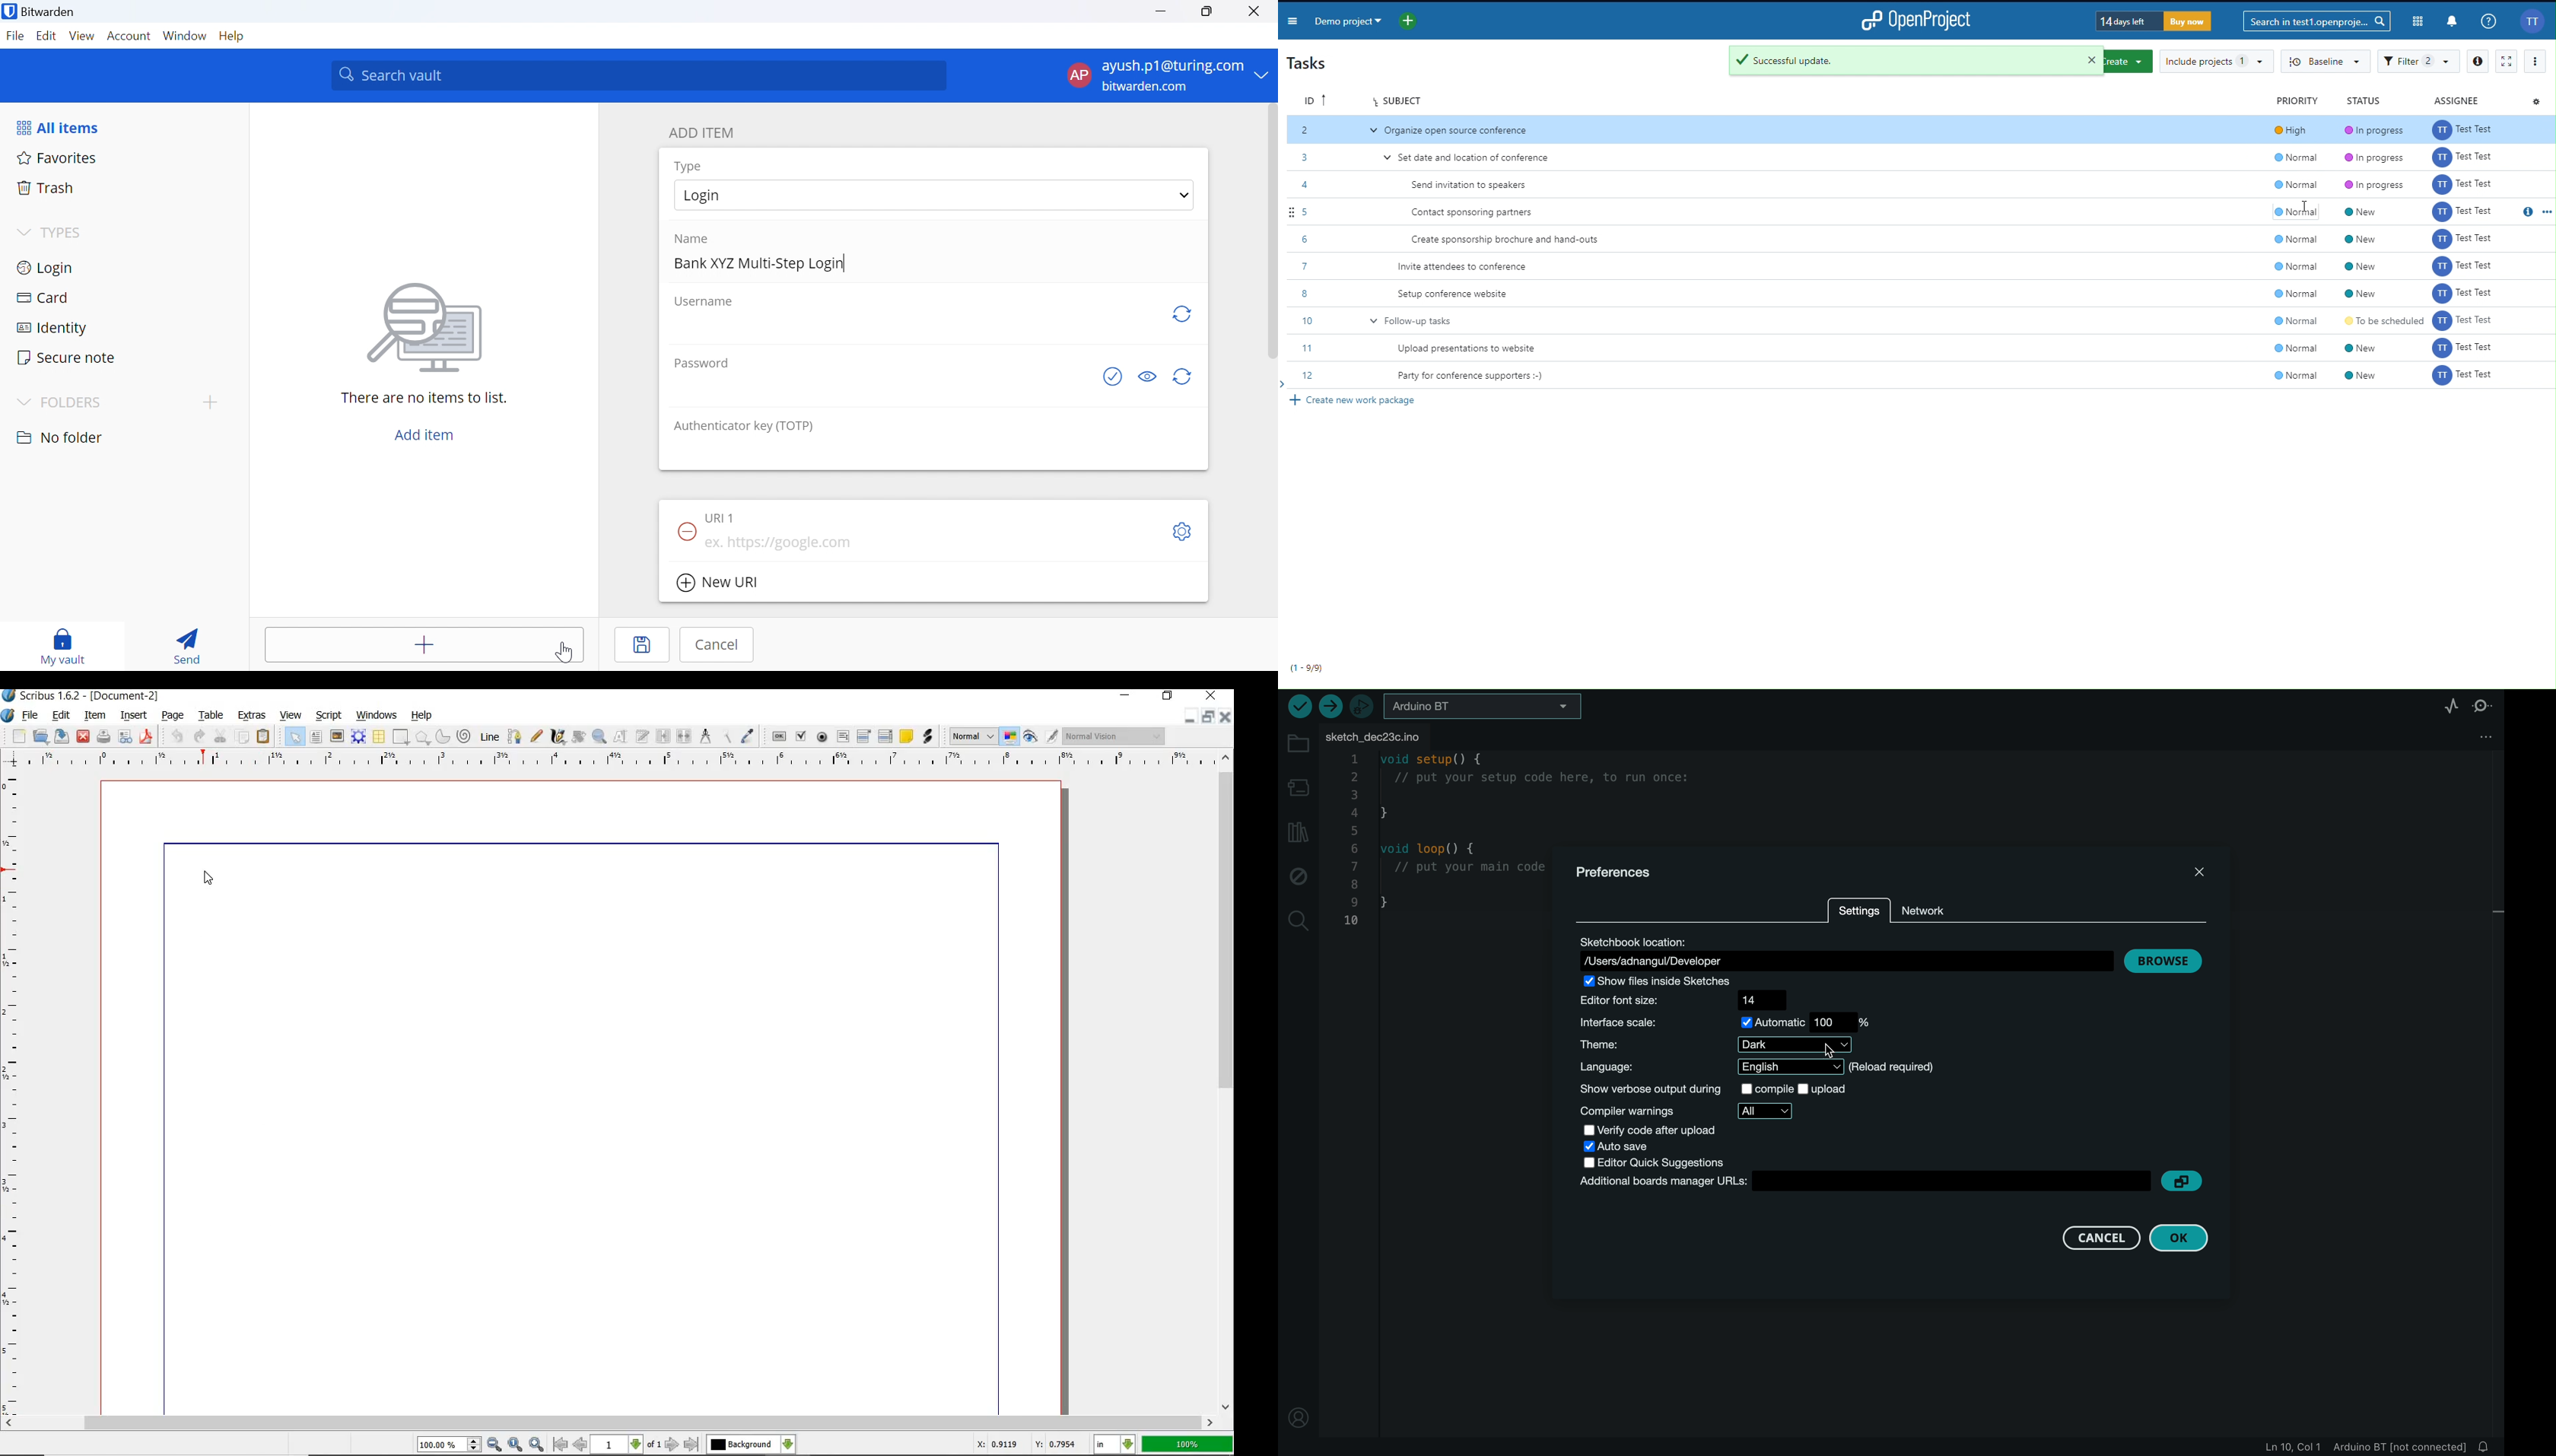  What do you see at coordinates (598, 737) in the screenshot?
I see `zoom in or out` at bounding box center [598, 737].